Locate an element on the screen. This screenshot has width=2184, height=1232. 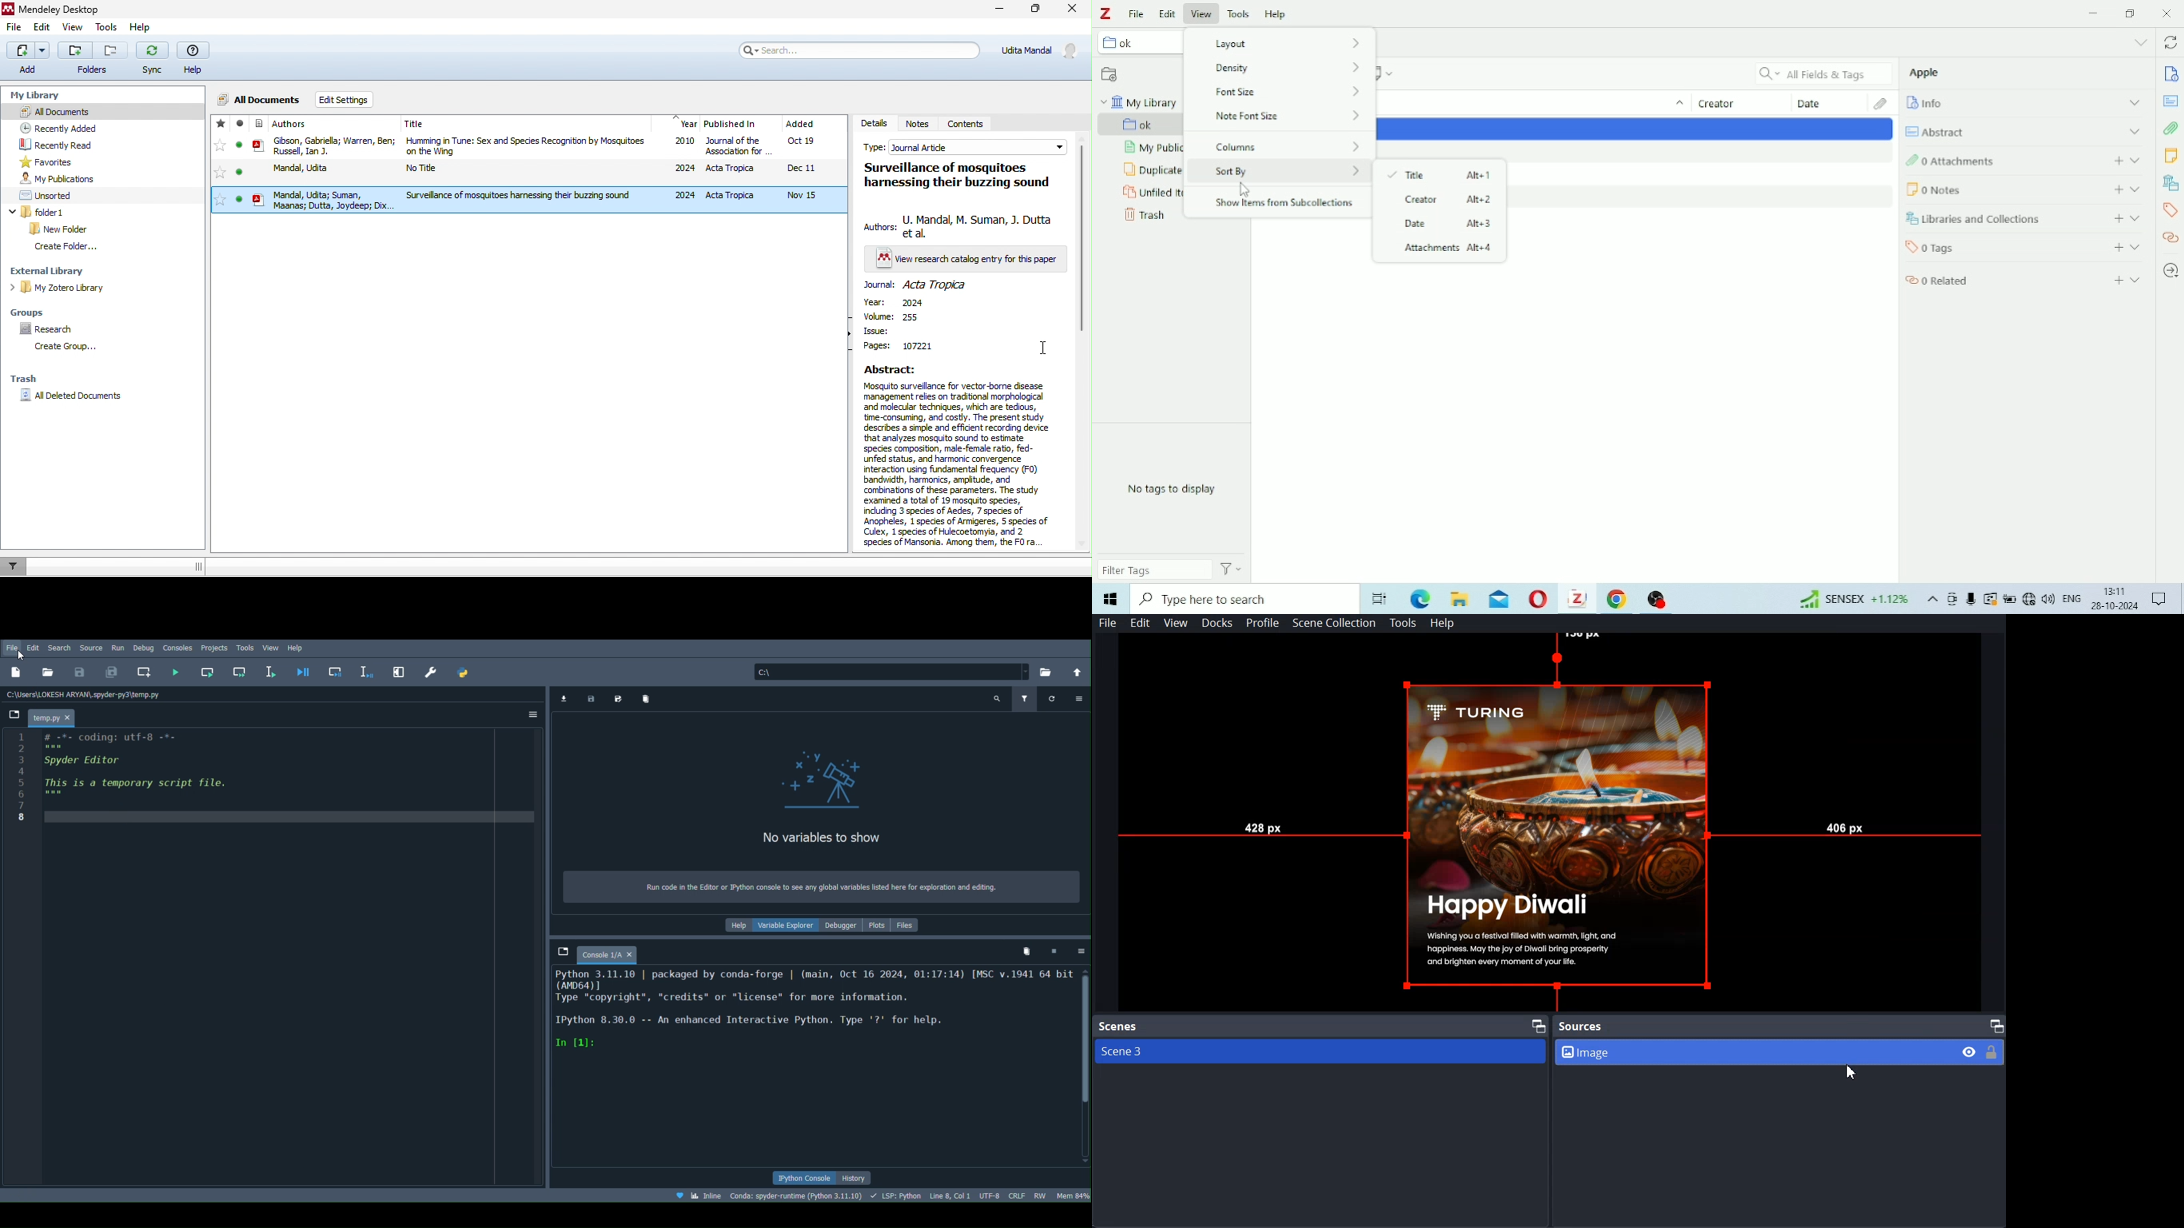
issue is located at coordinates (901, 331).